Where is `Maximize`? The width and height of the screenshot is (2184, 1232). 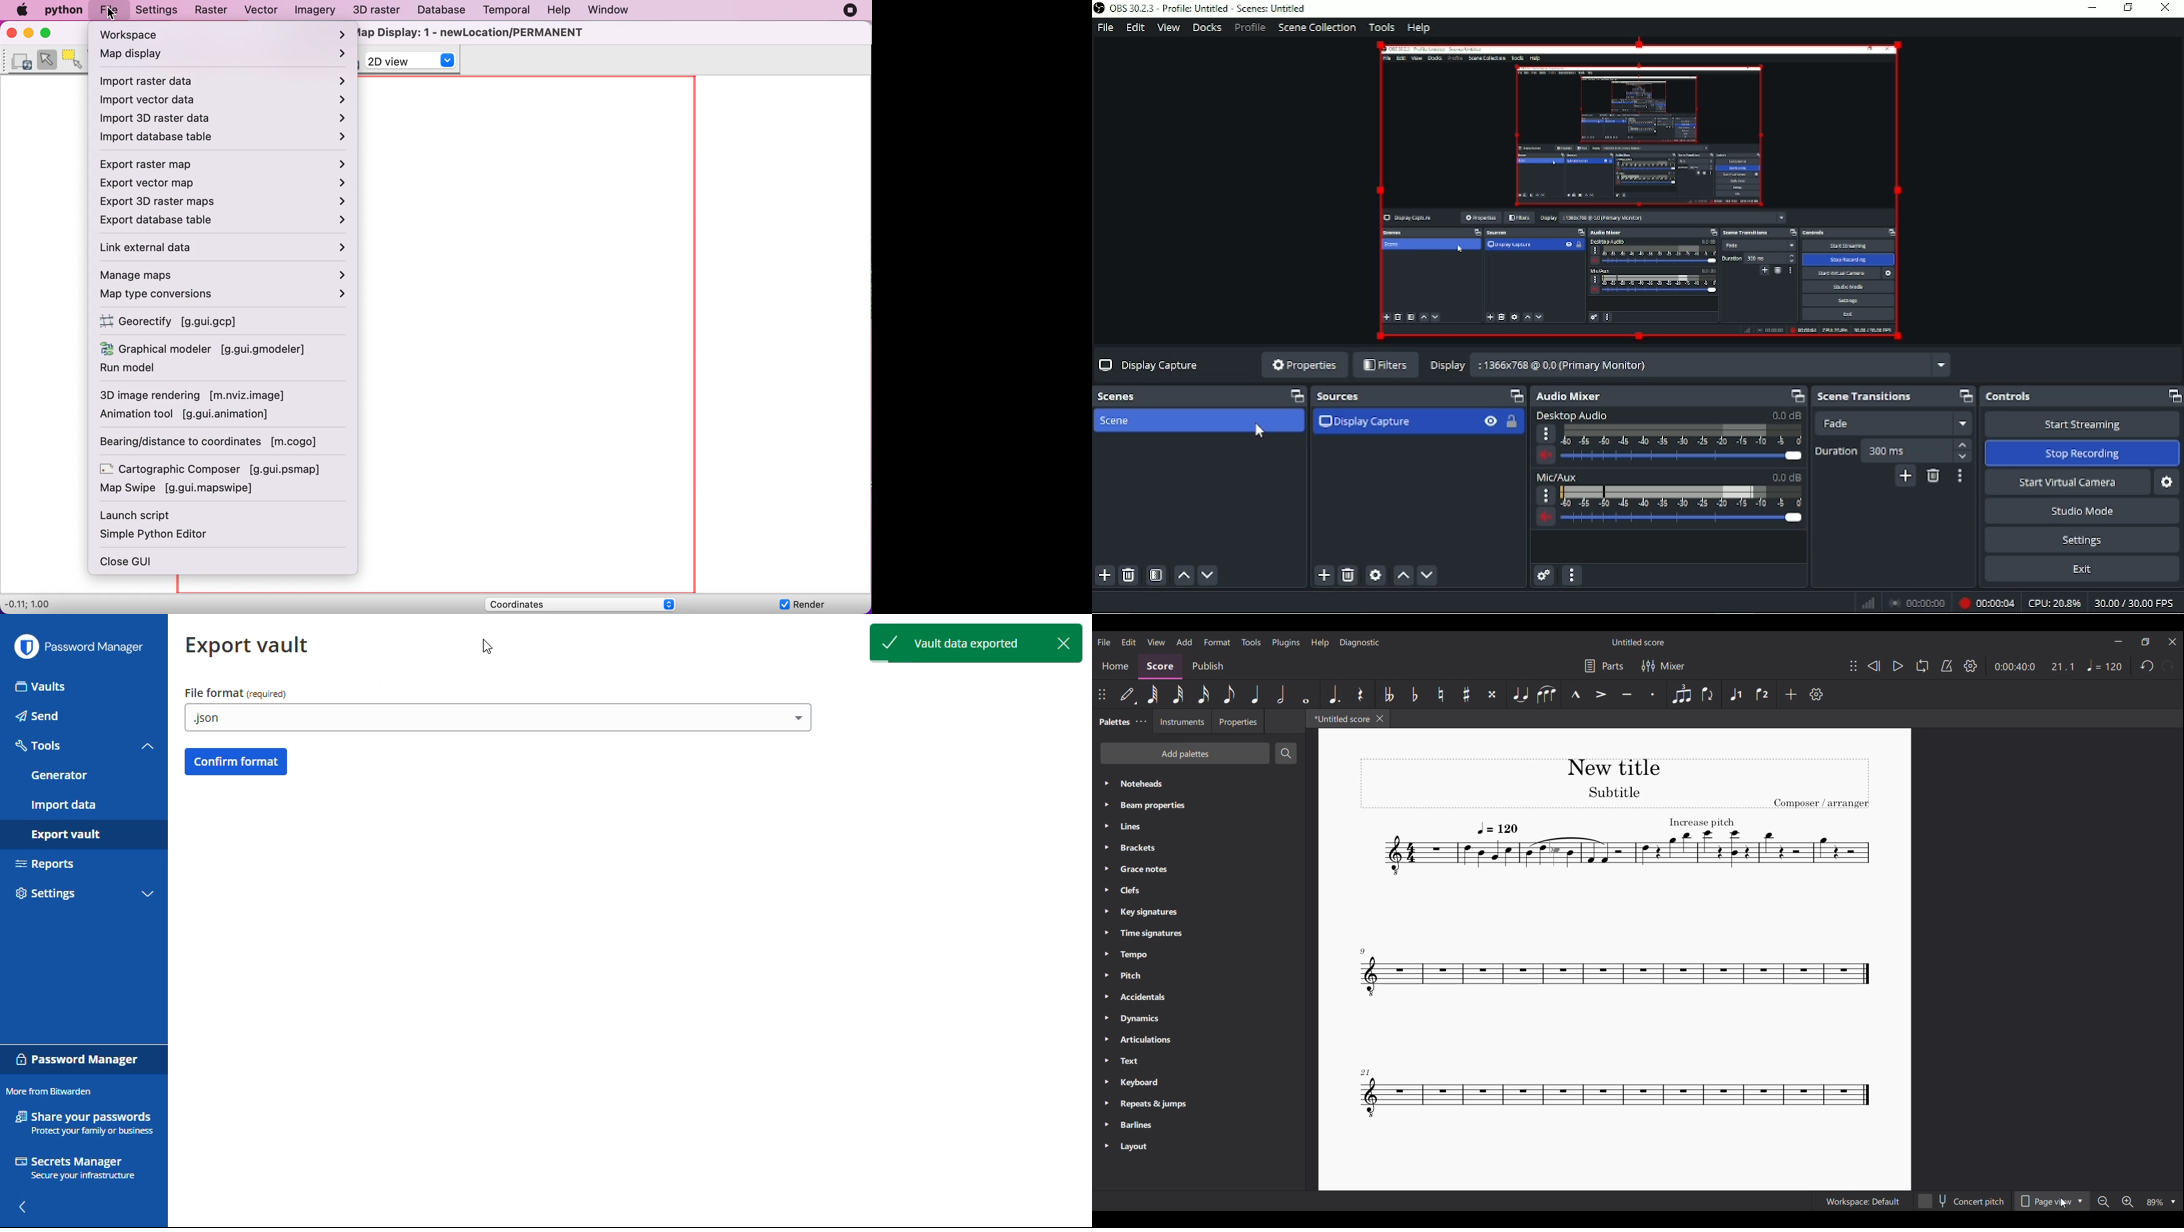 Maximize is located at coordinates (1292, 396).